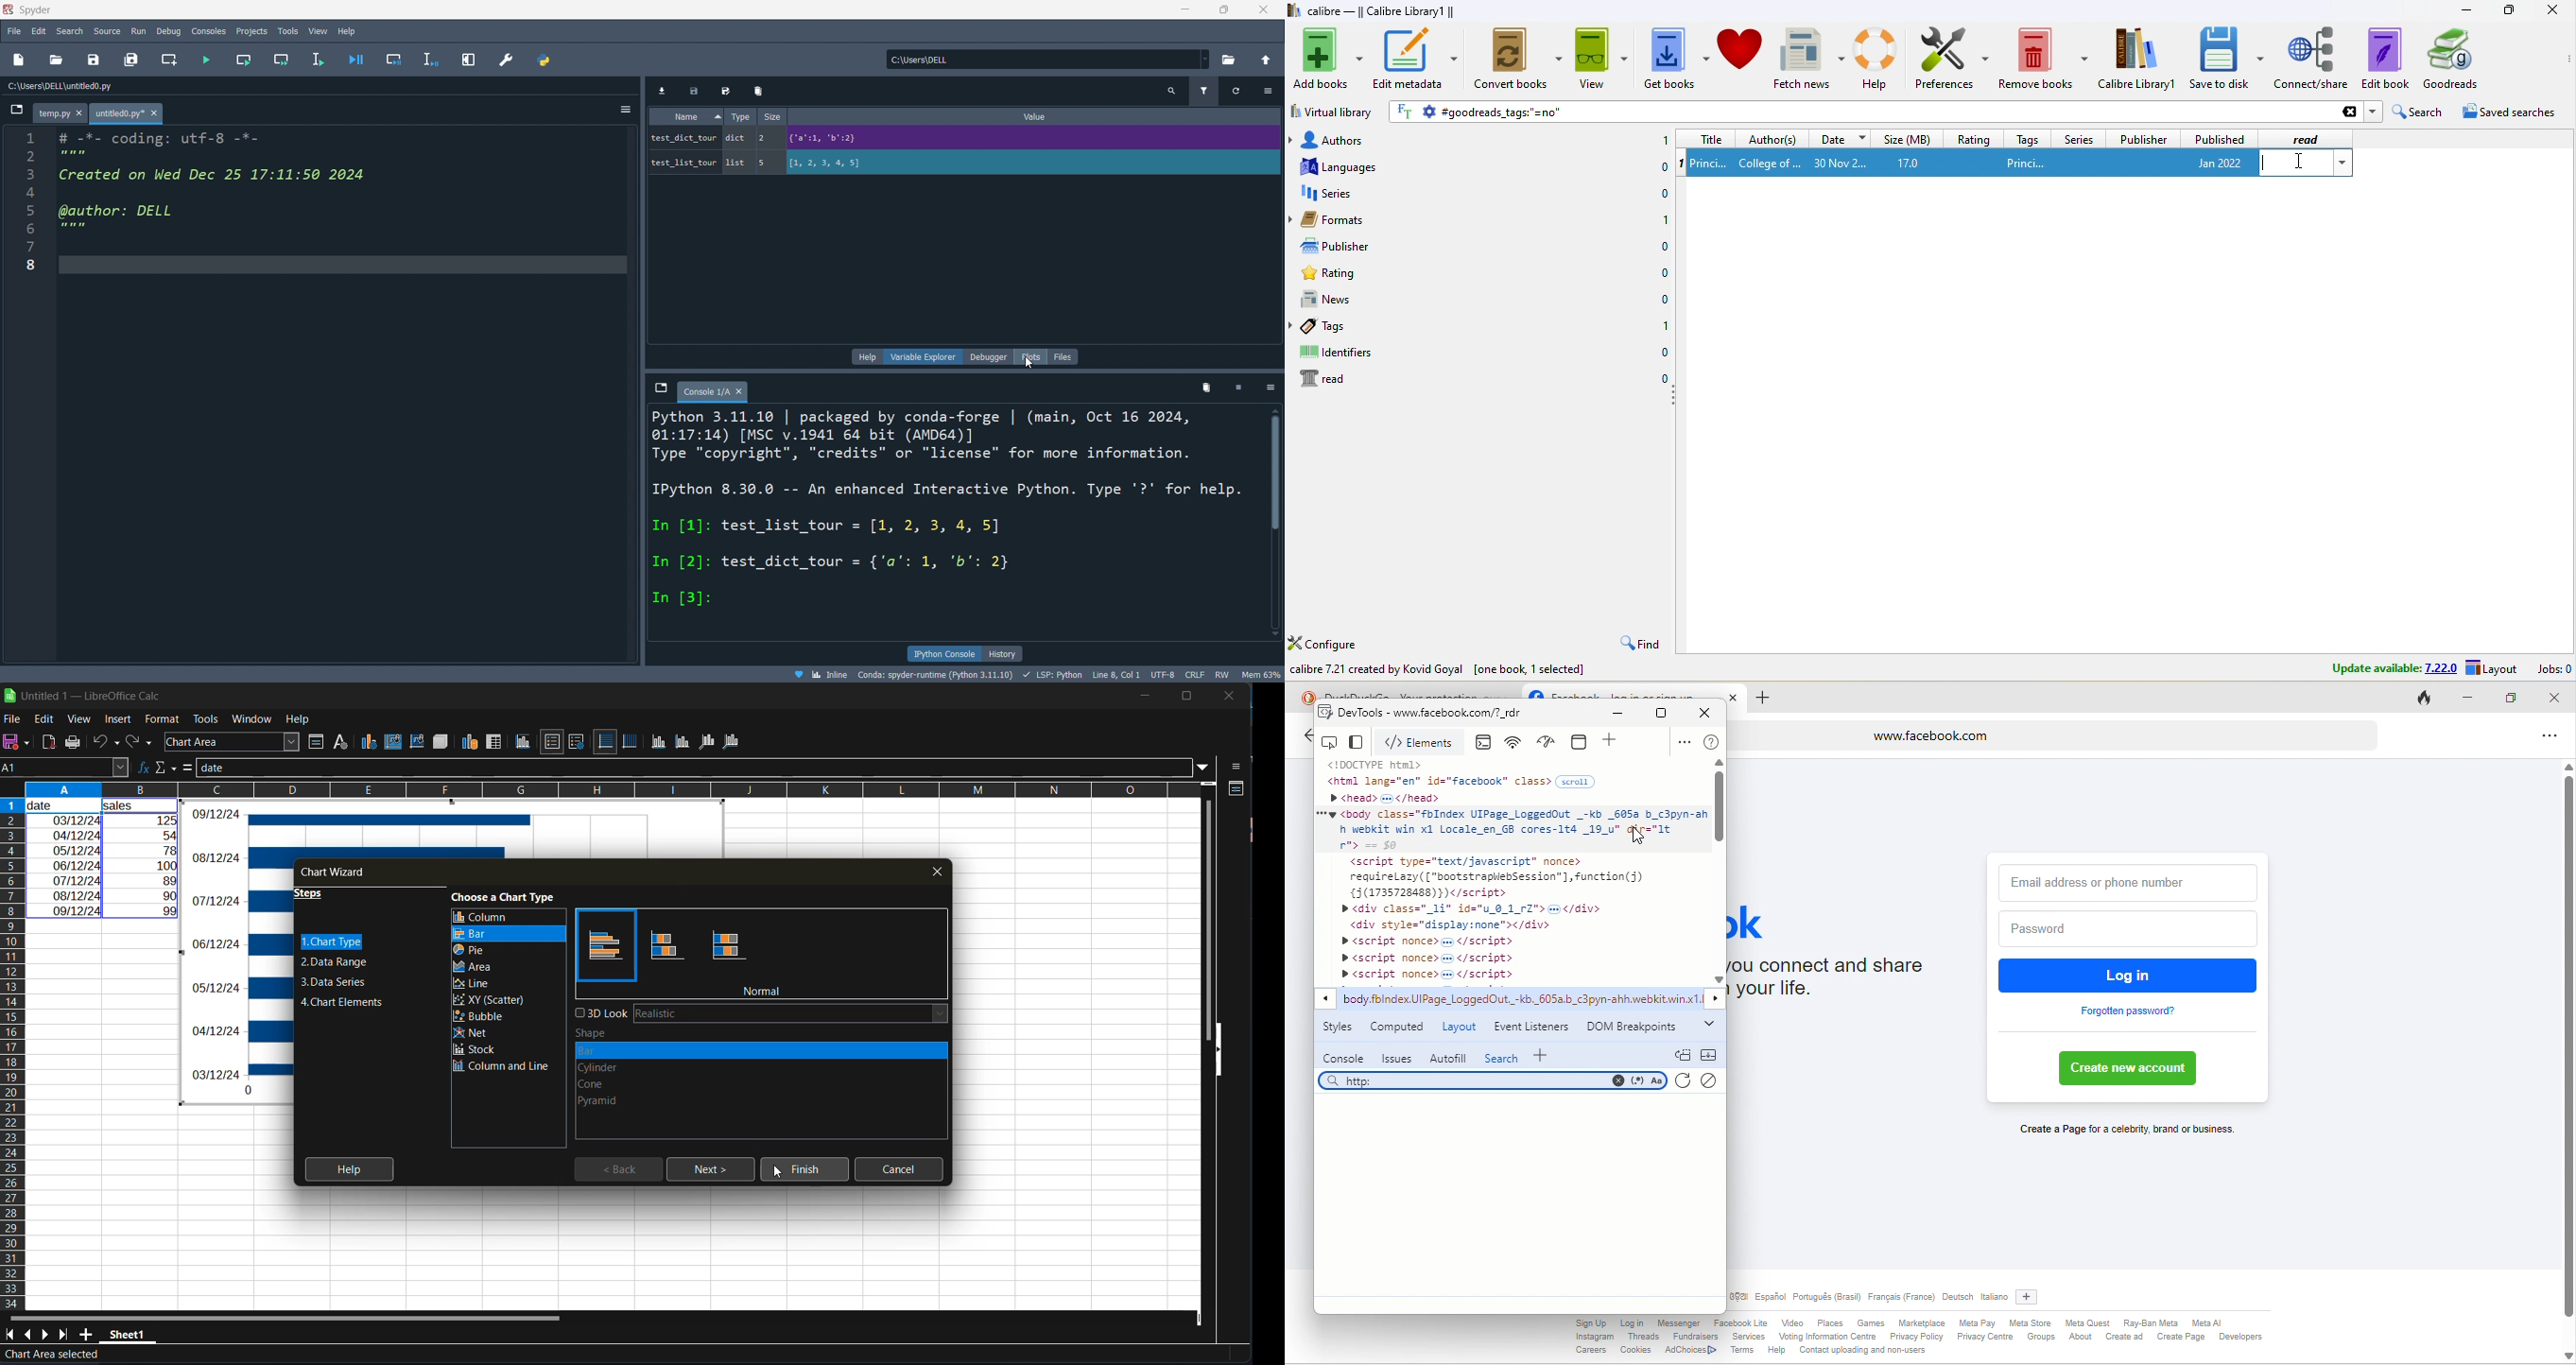  I want to click on import data, so click(661, 90).